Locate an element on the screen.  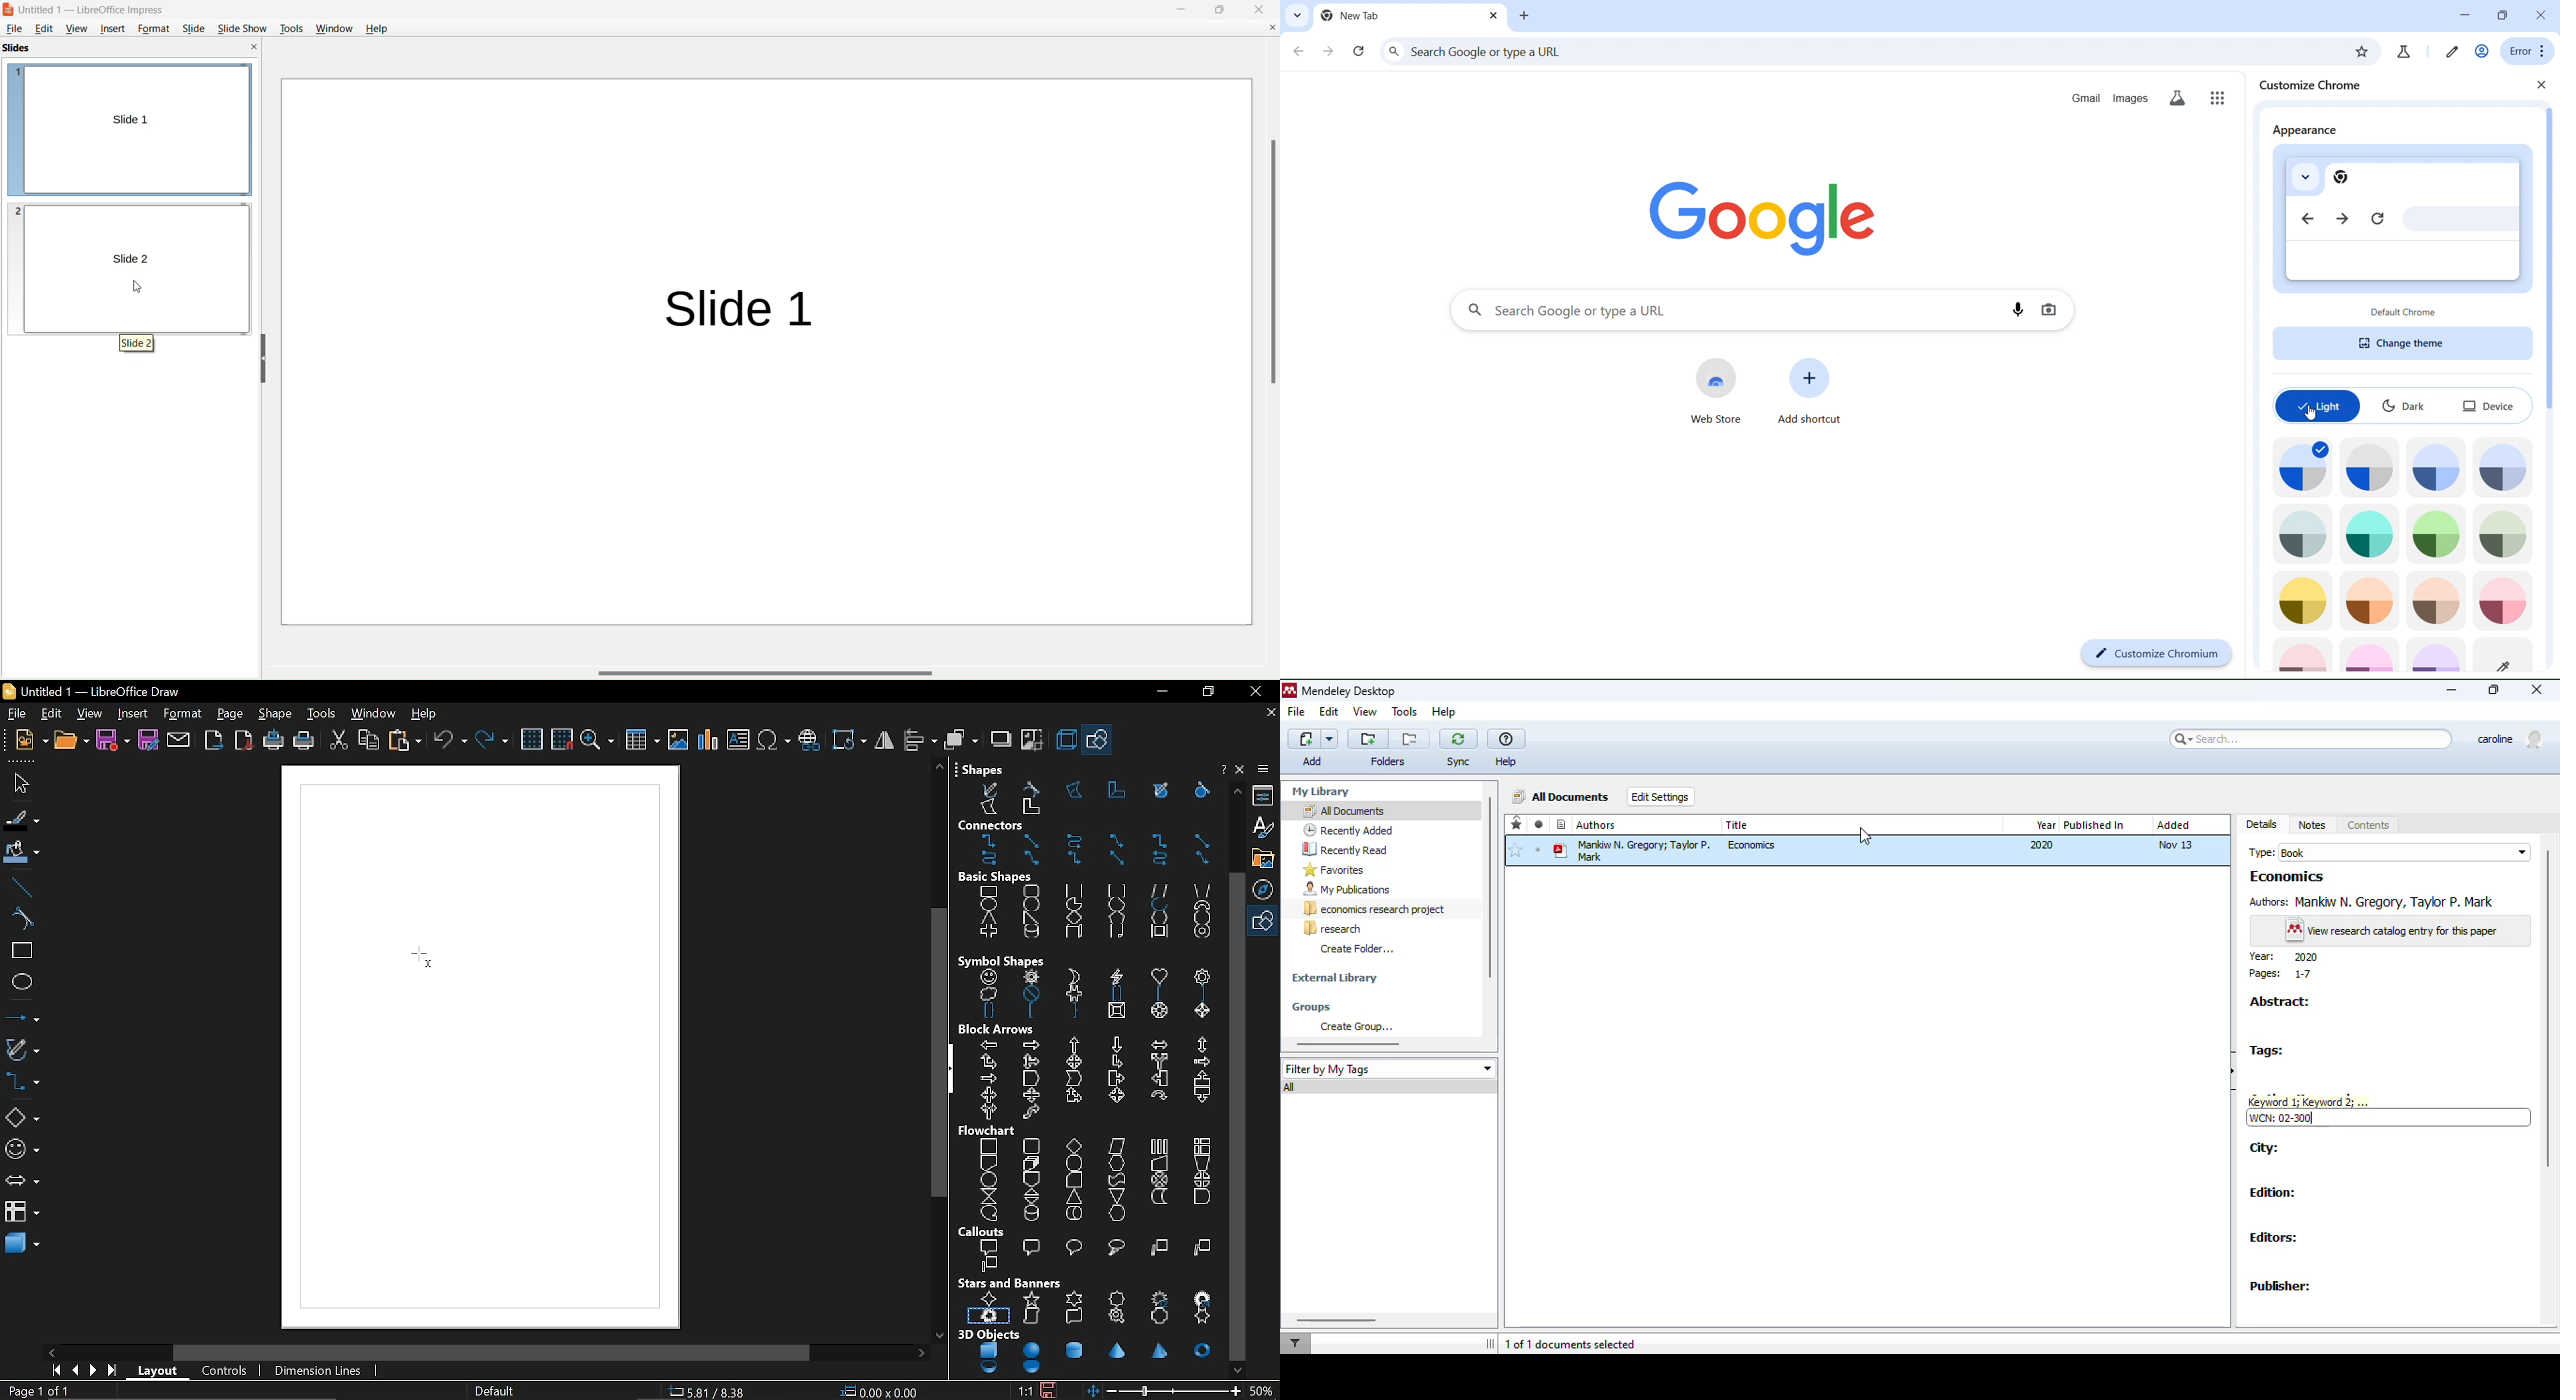
Slide 1 is located at coordinates (747, 305).